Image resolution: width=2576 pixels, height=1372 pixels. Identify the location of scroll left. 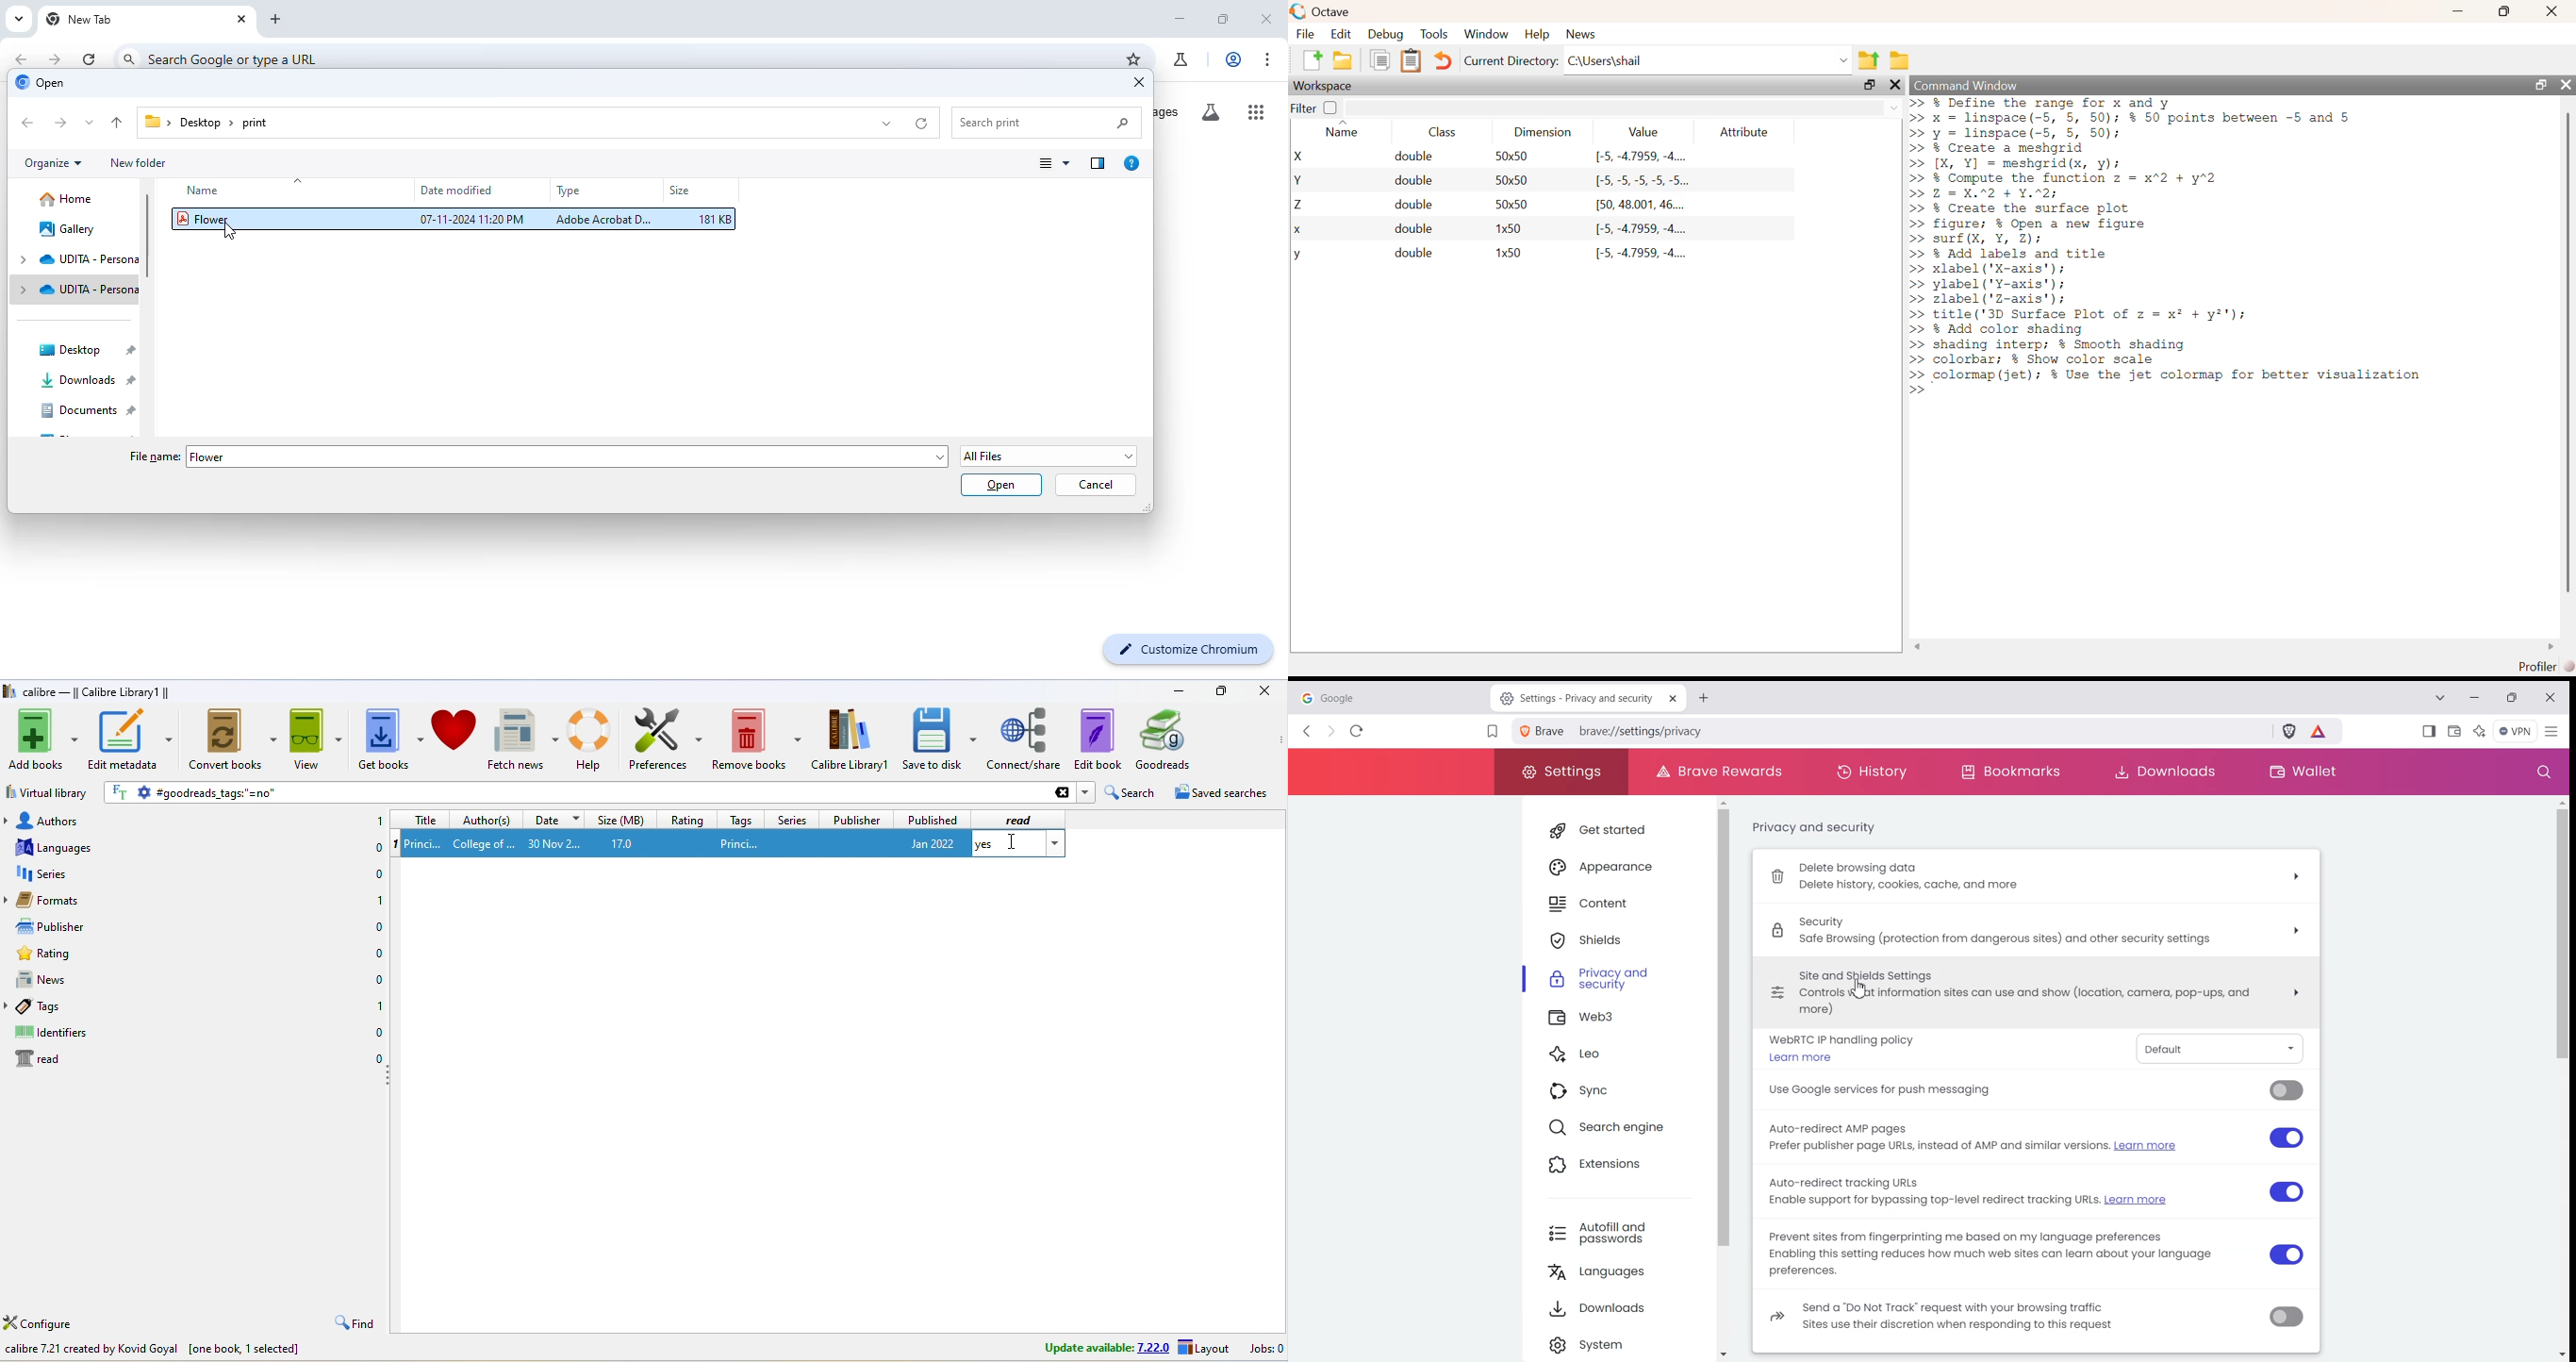
(1918, 646).